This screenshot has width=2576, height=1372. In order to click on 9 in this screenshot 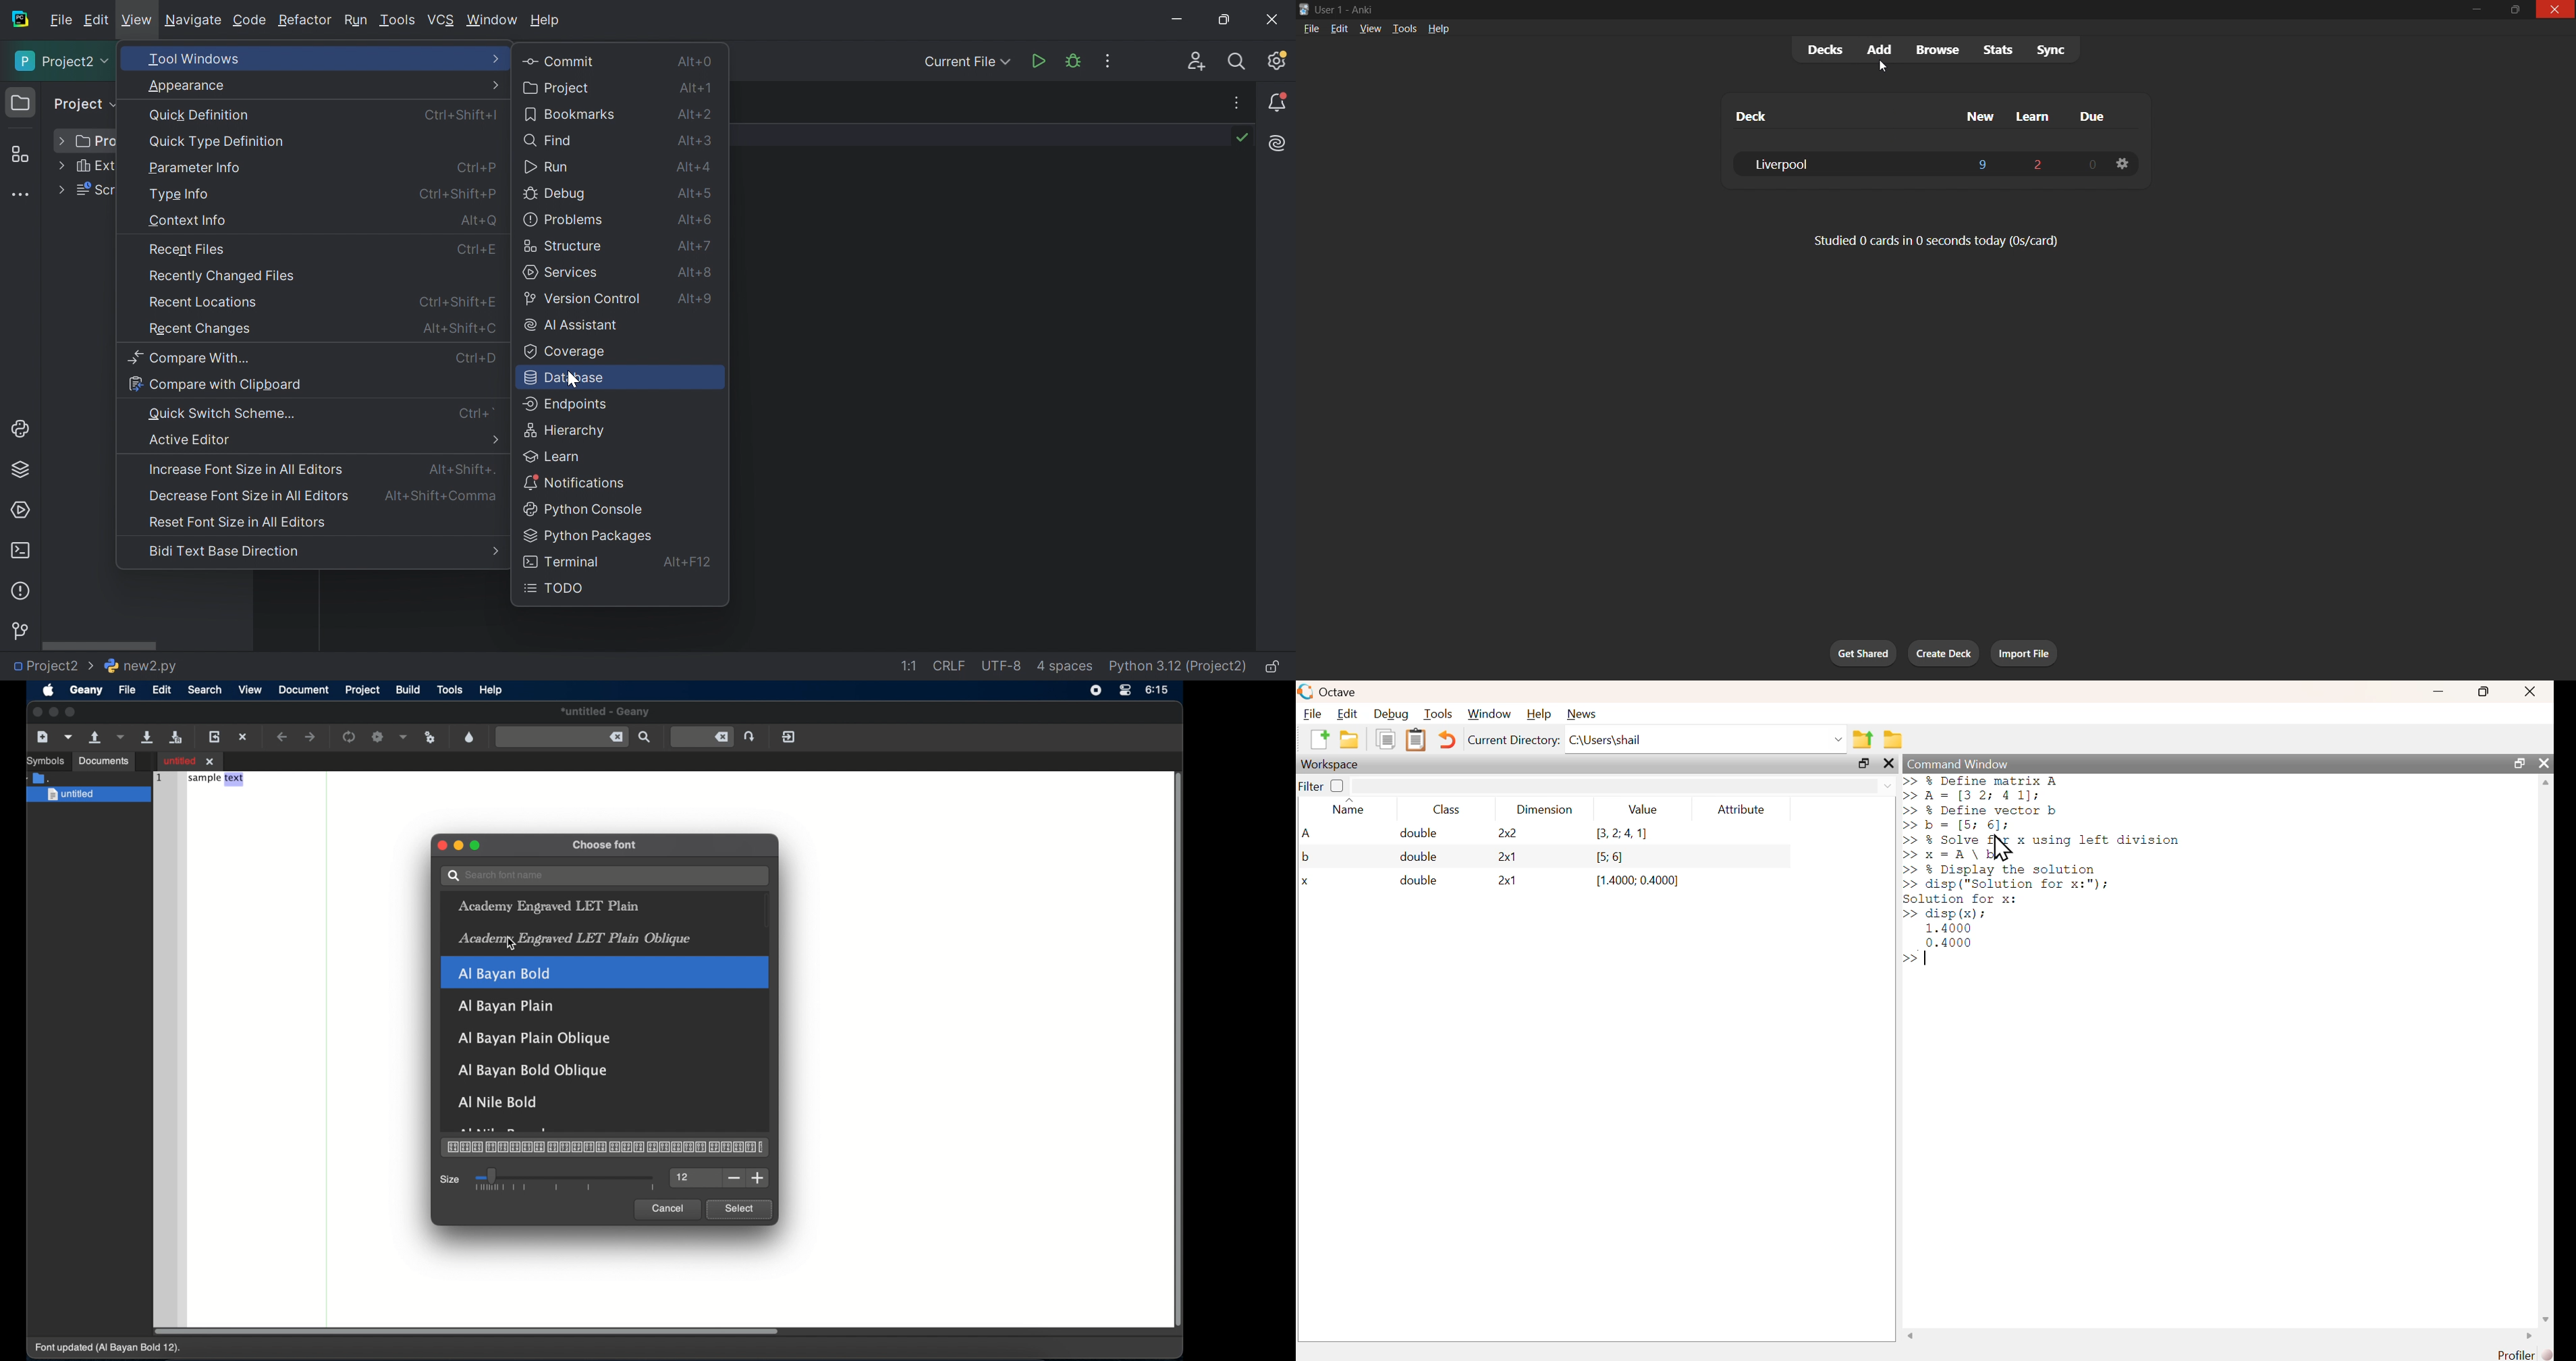, I will do `click(1979, 165)`.